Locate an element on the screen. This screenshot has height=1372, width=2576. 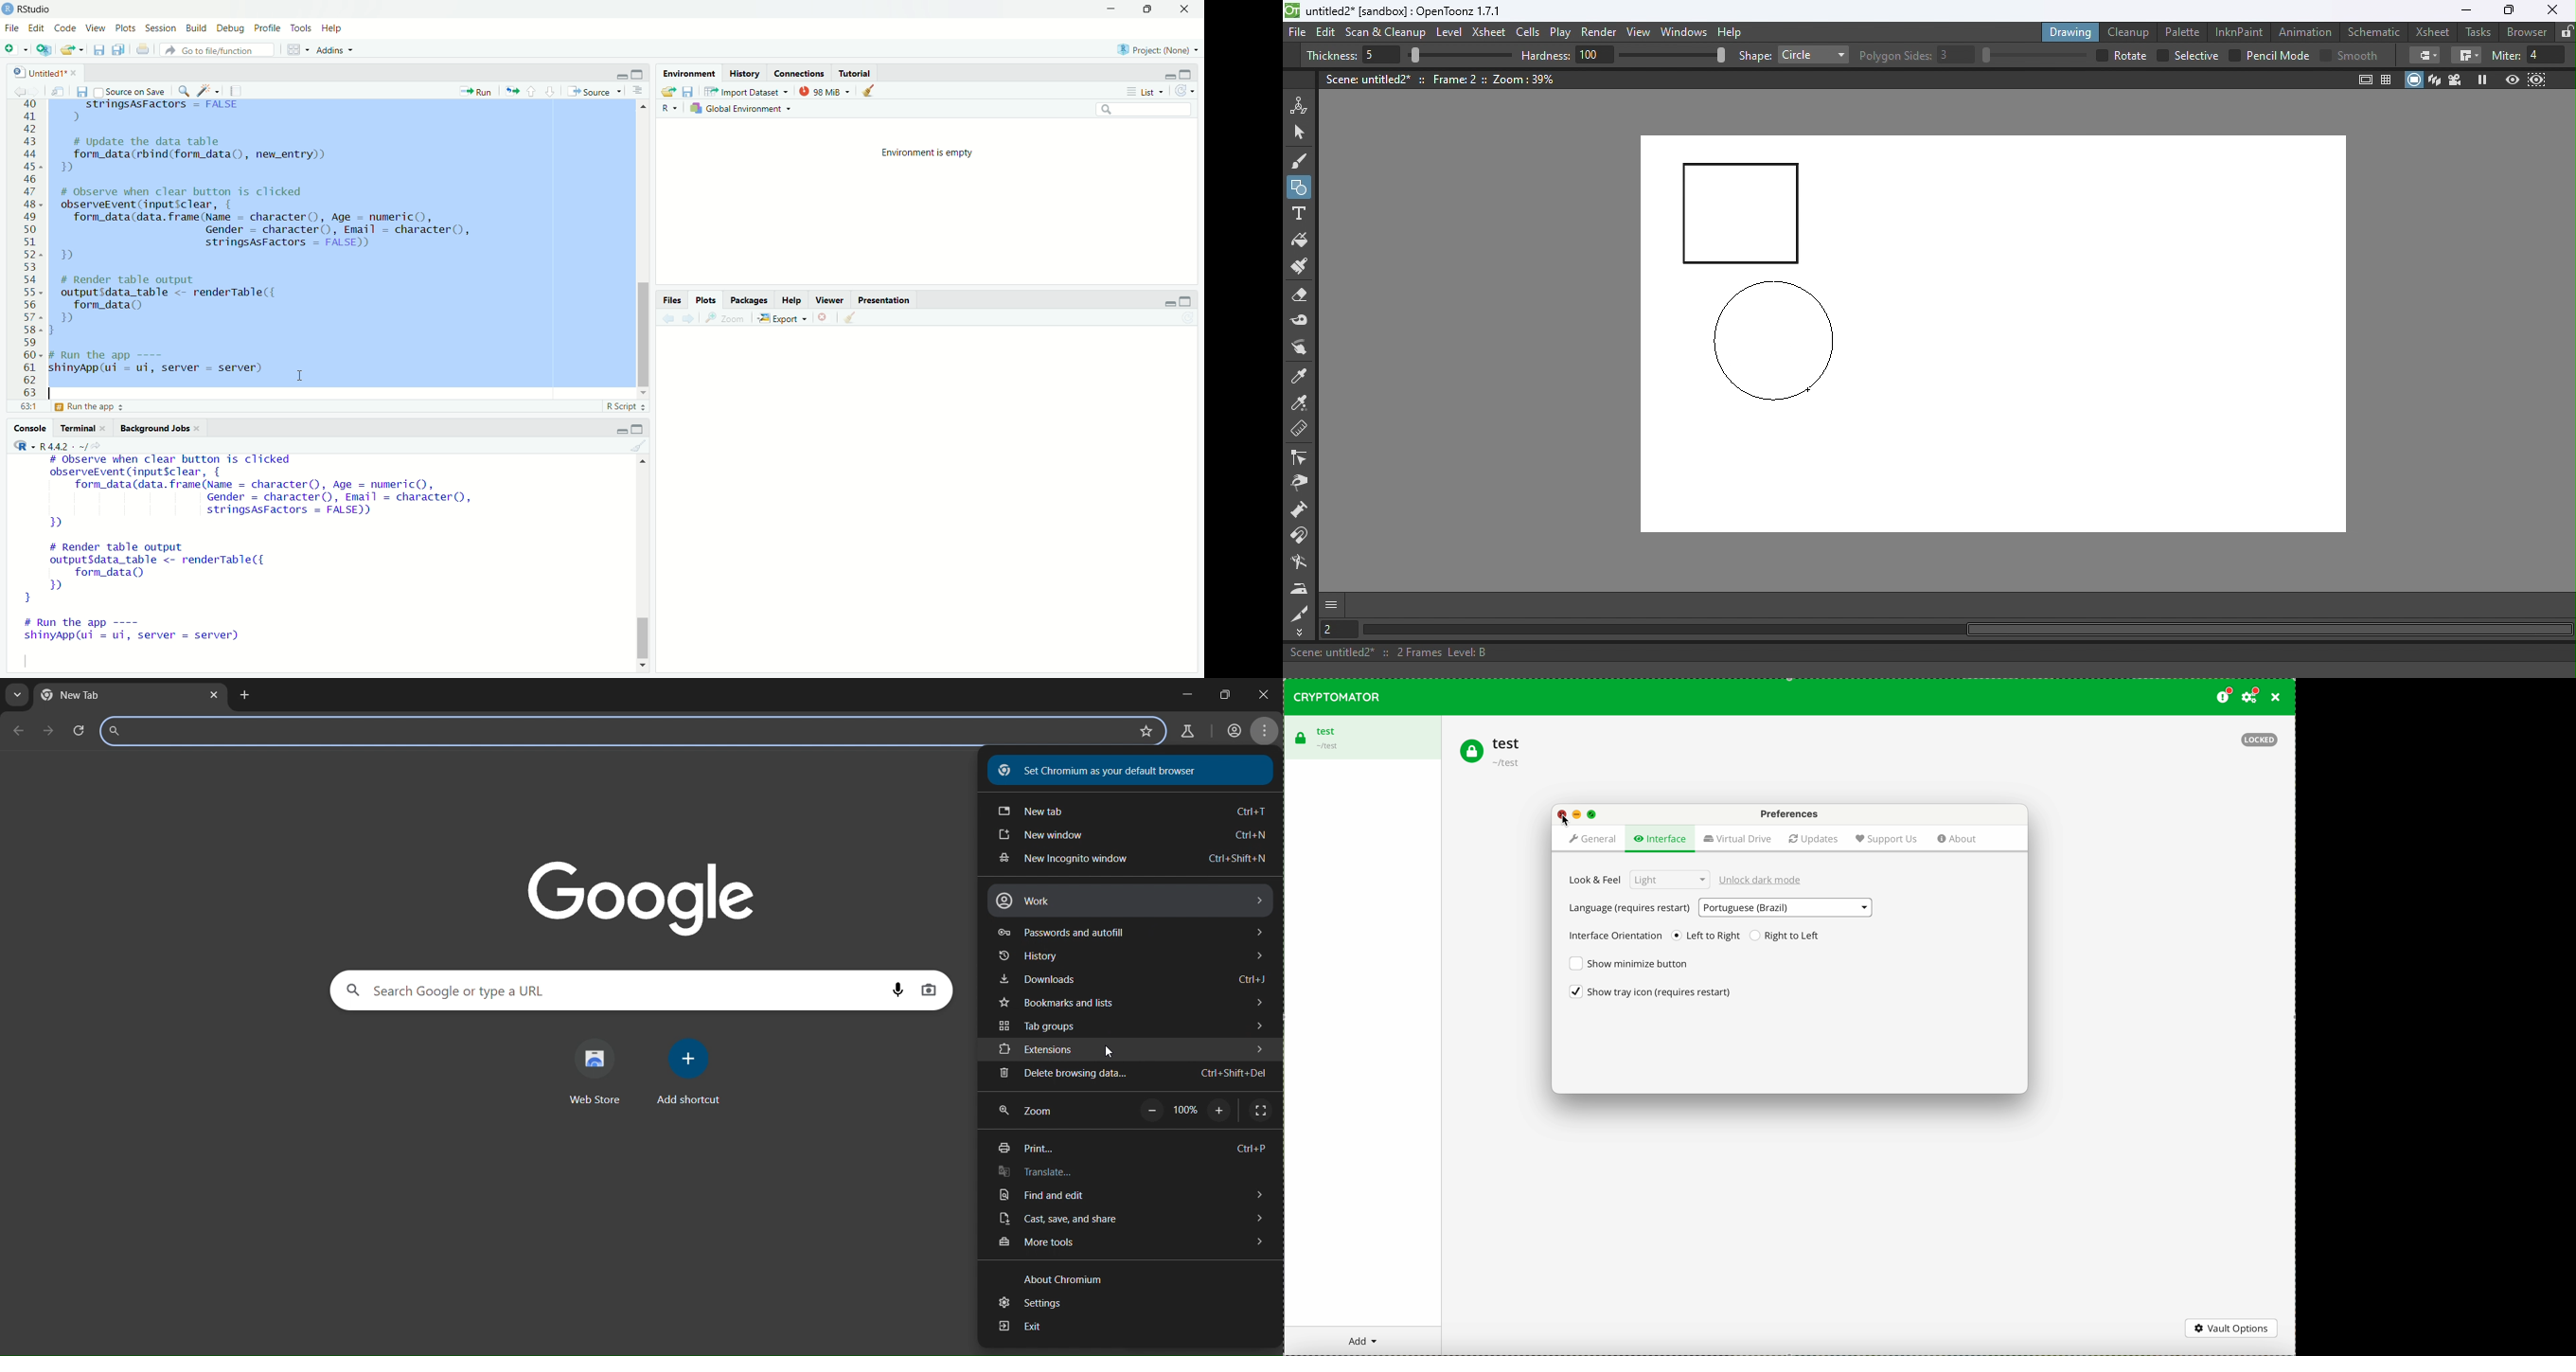
scrollbar is located at coordinates (644, 253).